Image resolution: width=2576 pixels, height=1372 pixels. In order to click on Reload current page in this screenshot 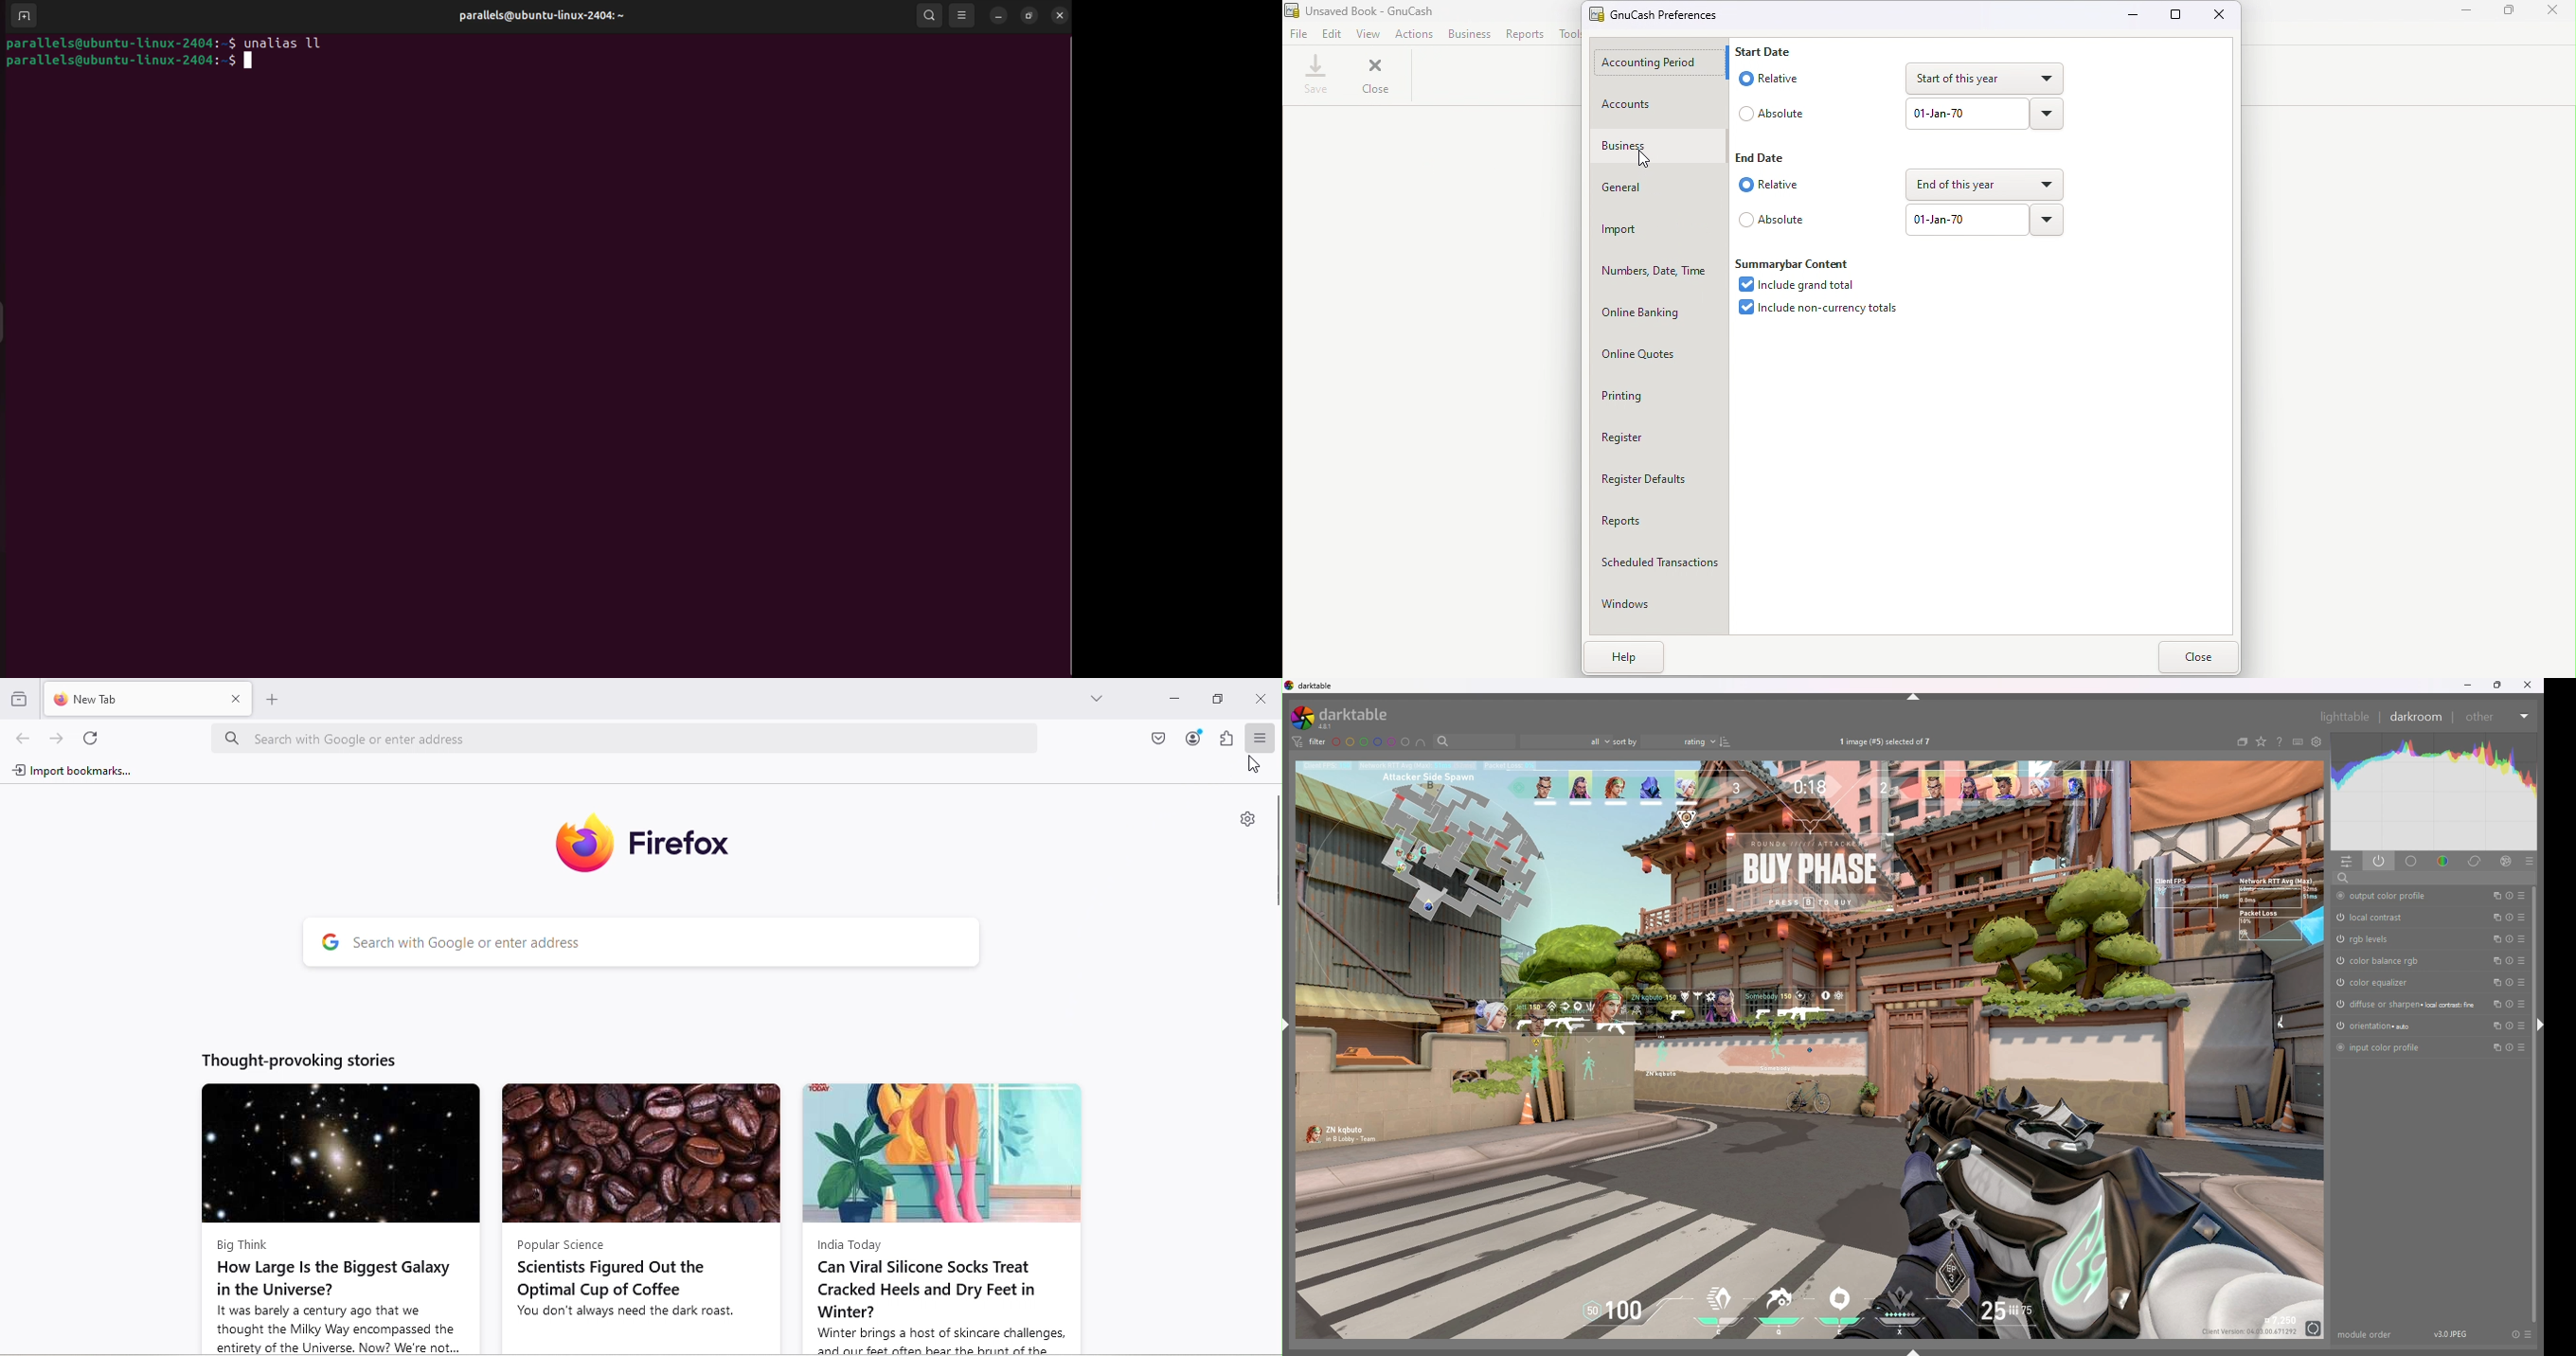, I will do `click(93, 738)`.